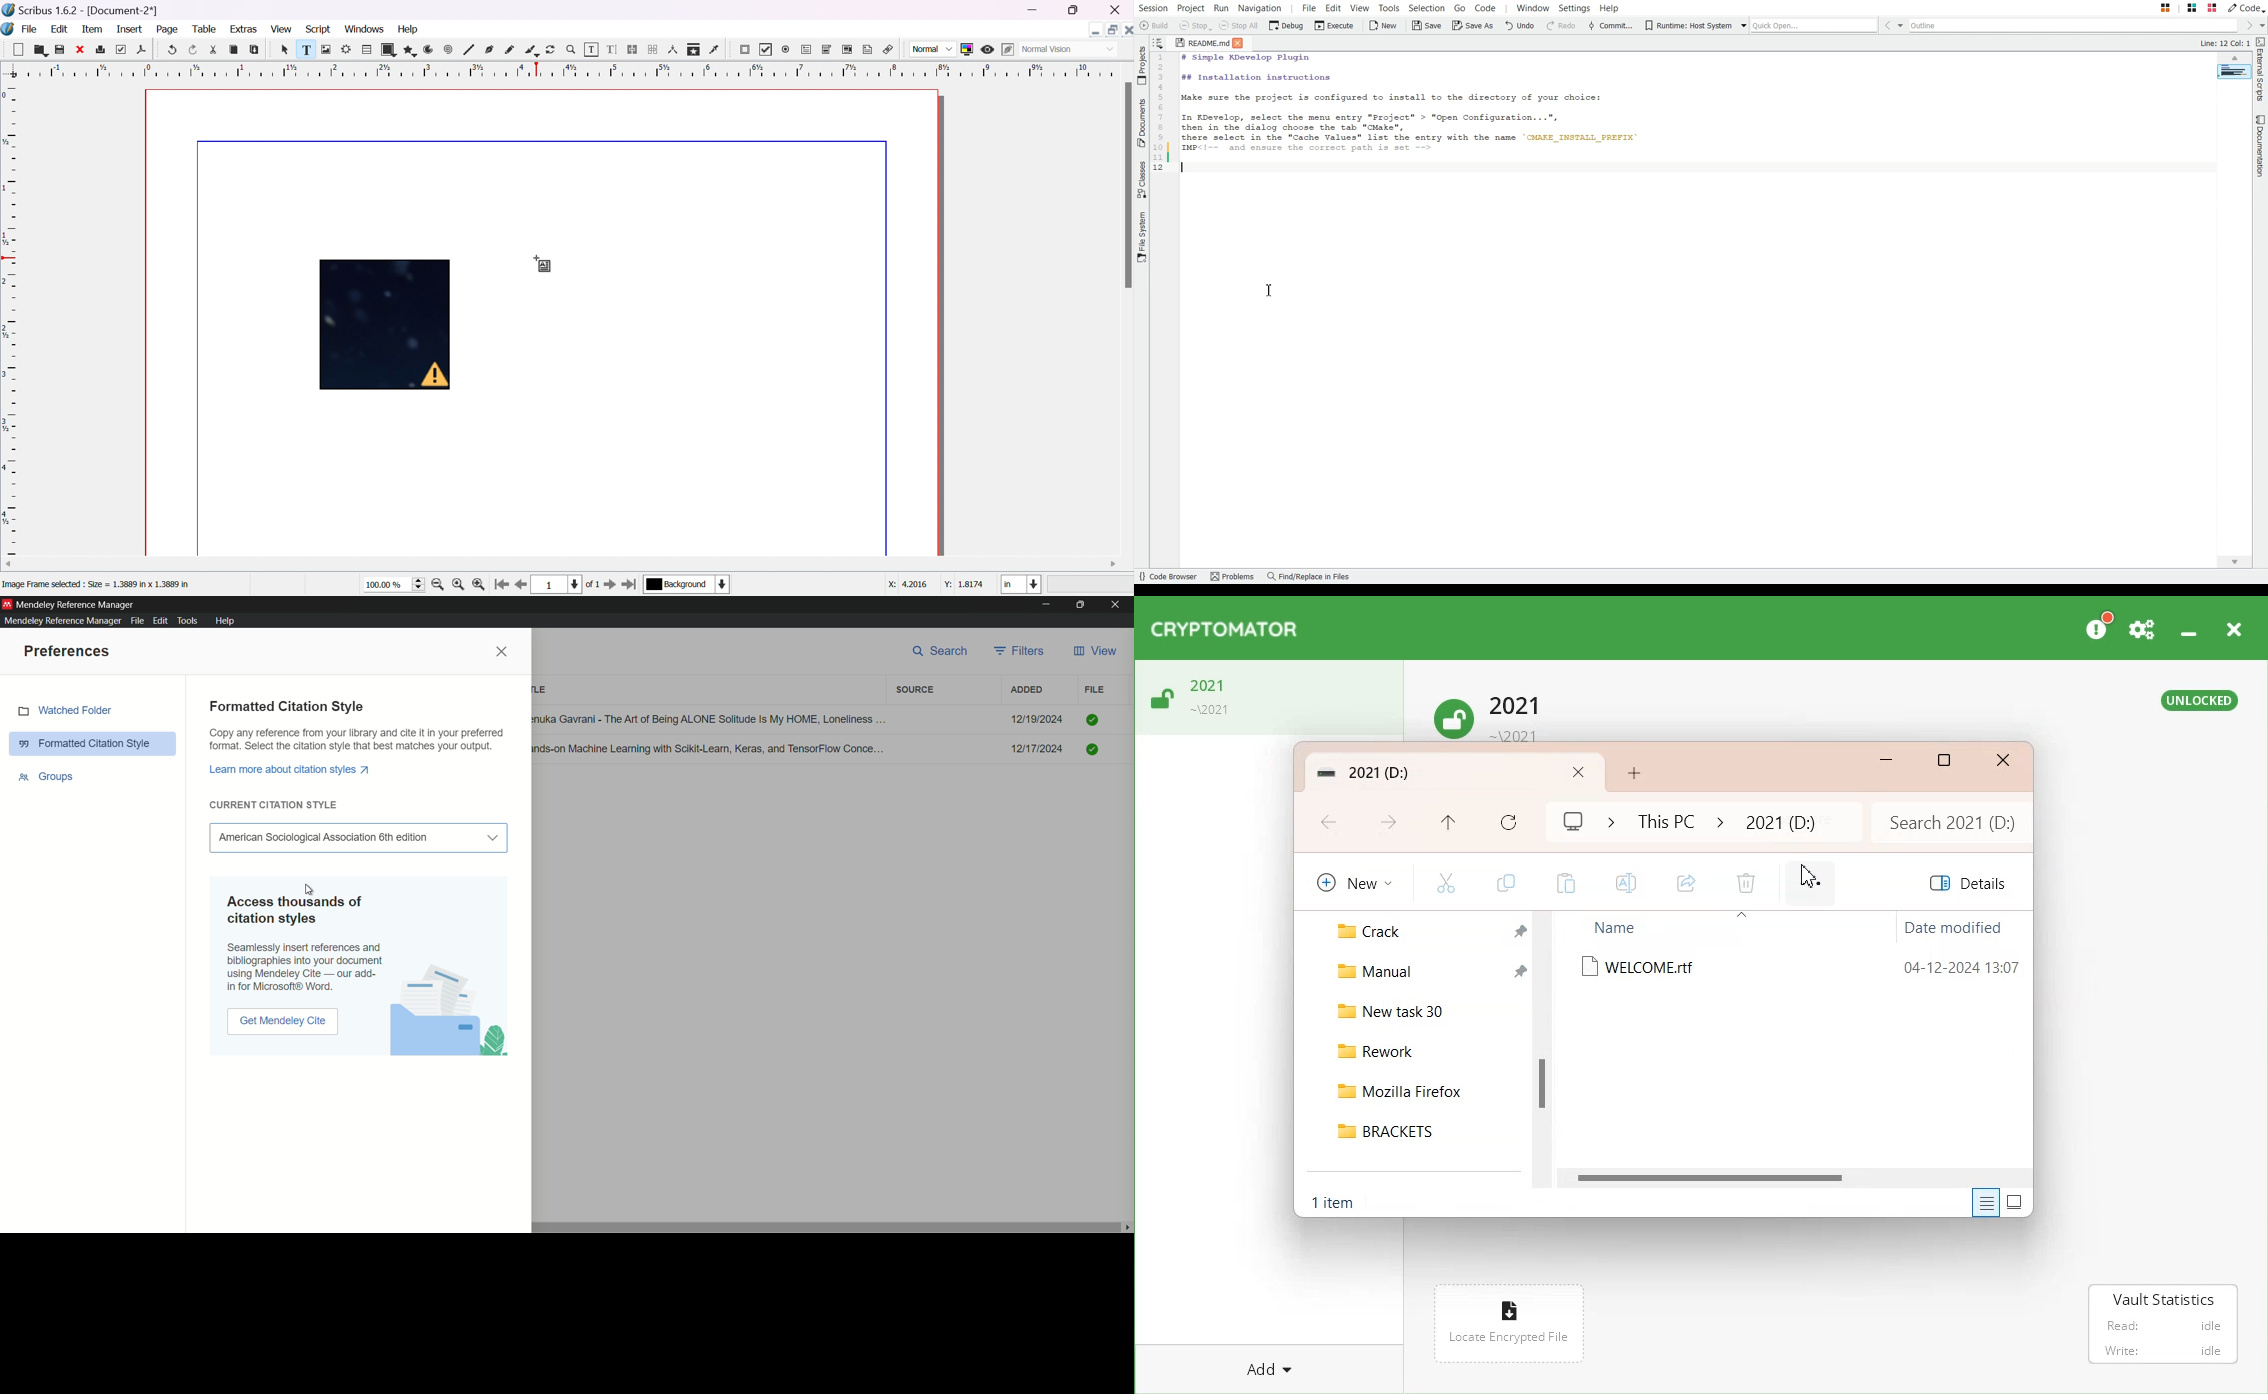 This screenshot has width=2268, height=1400. I want to click on close, so click(1116, 10).